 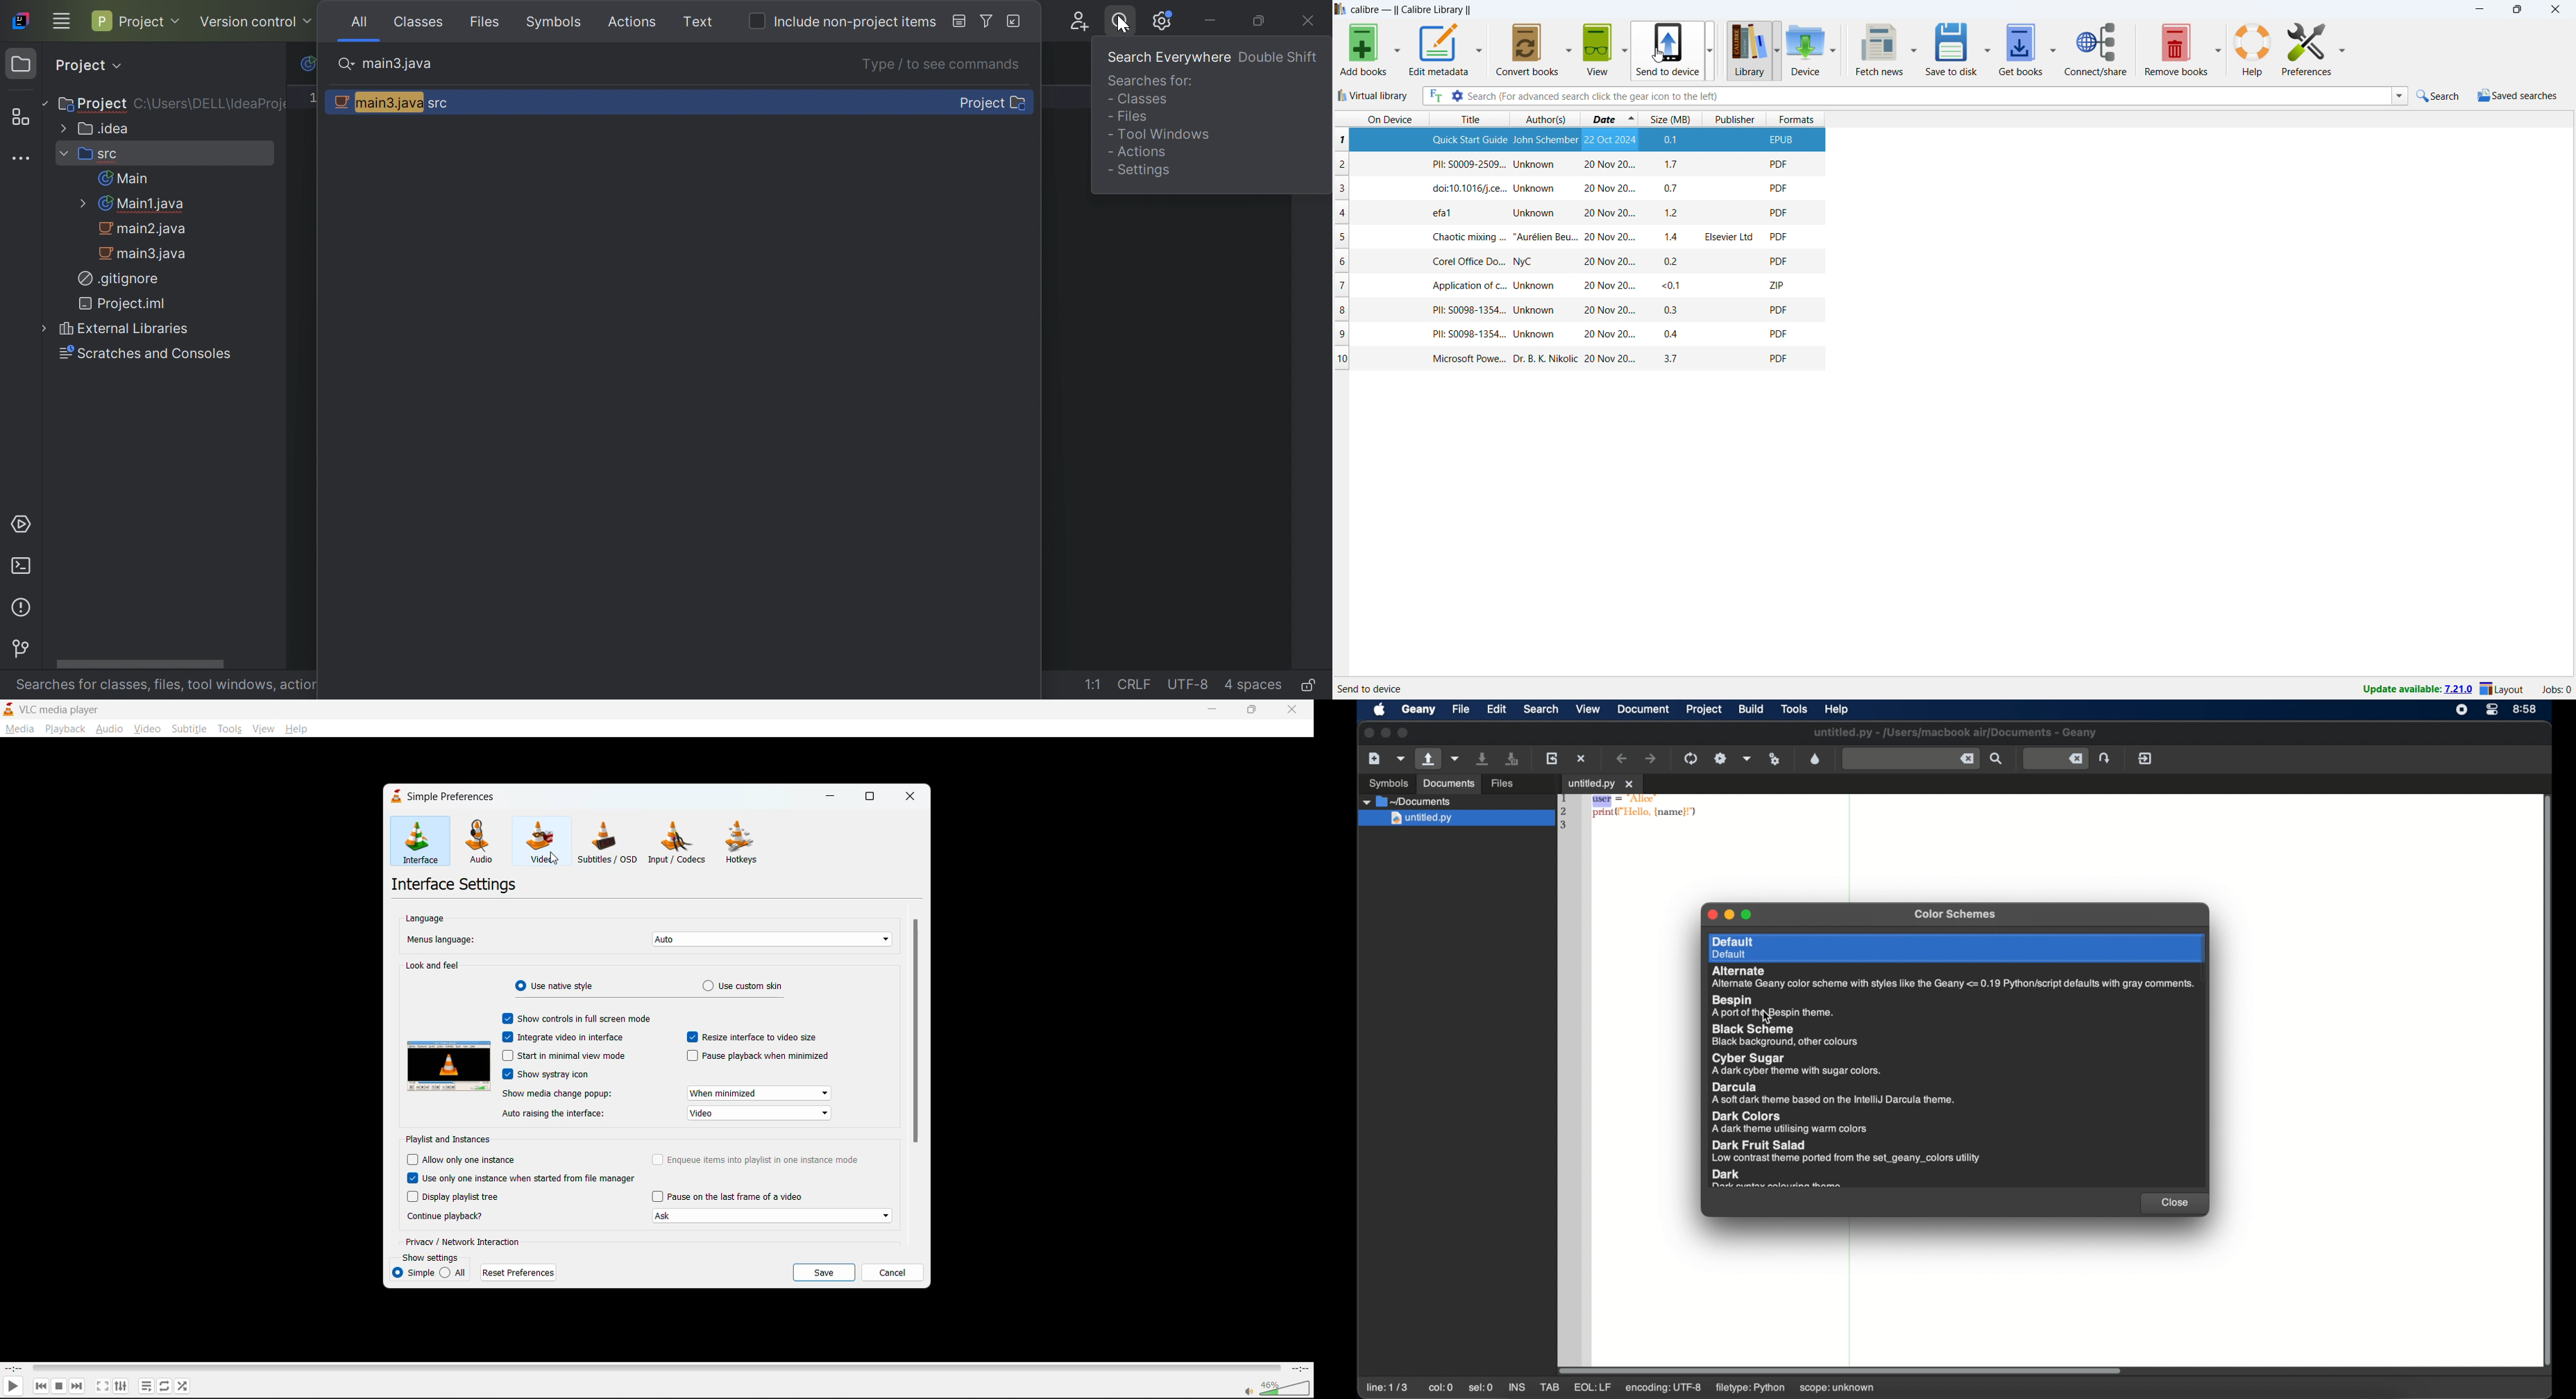 What do you see at coordinates (1880, 49) in the screenshot?
I see `` at bounding box center [1880, 49].